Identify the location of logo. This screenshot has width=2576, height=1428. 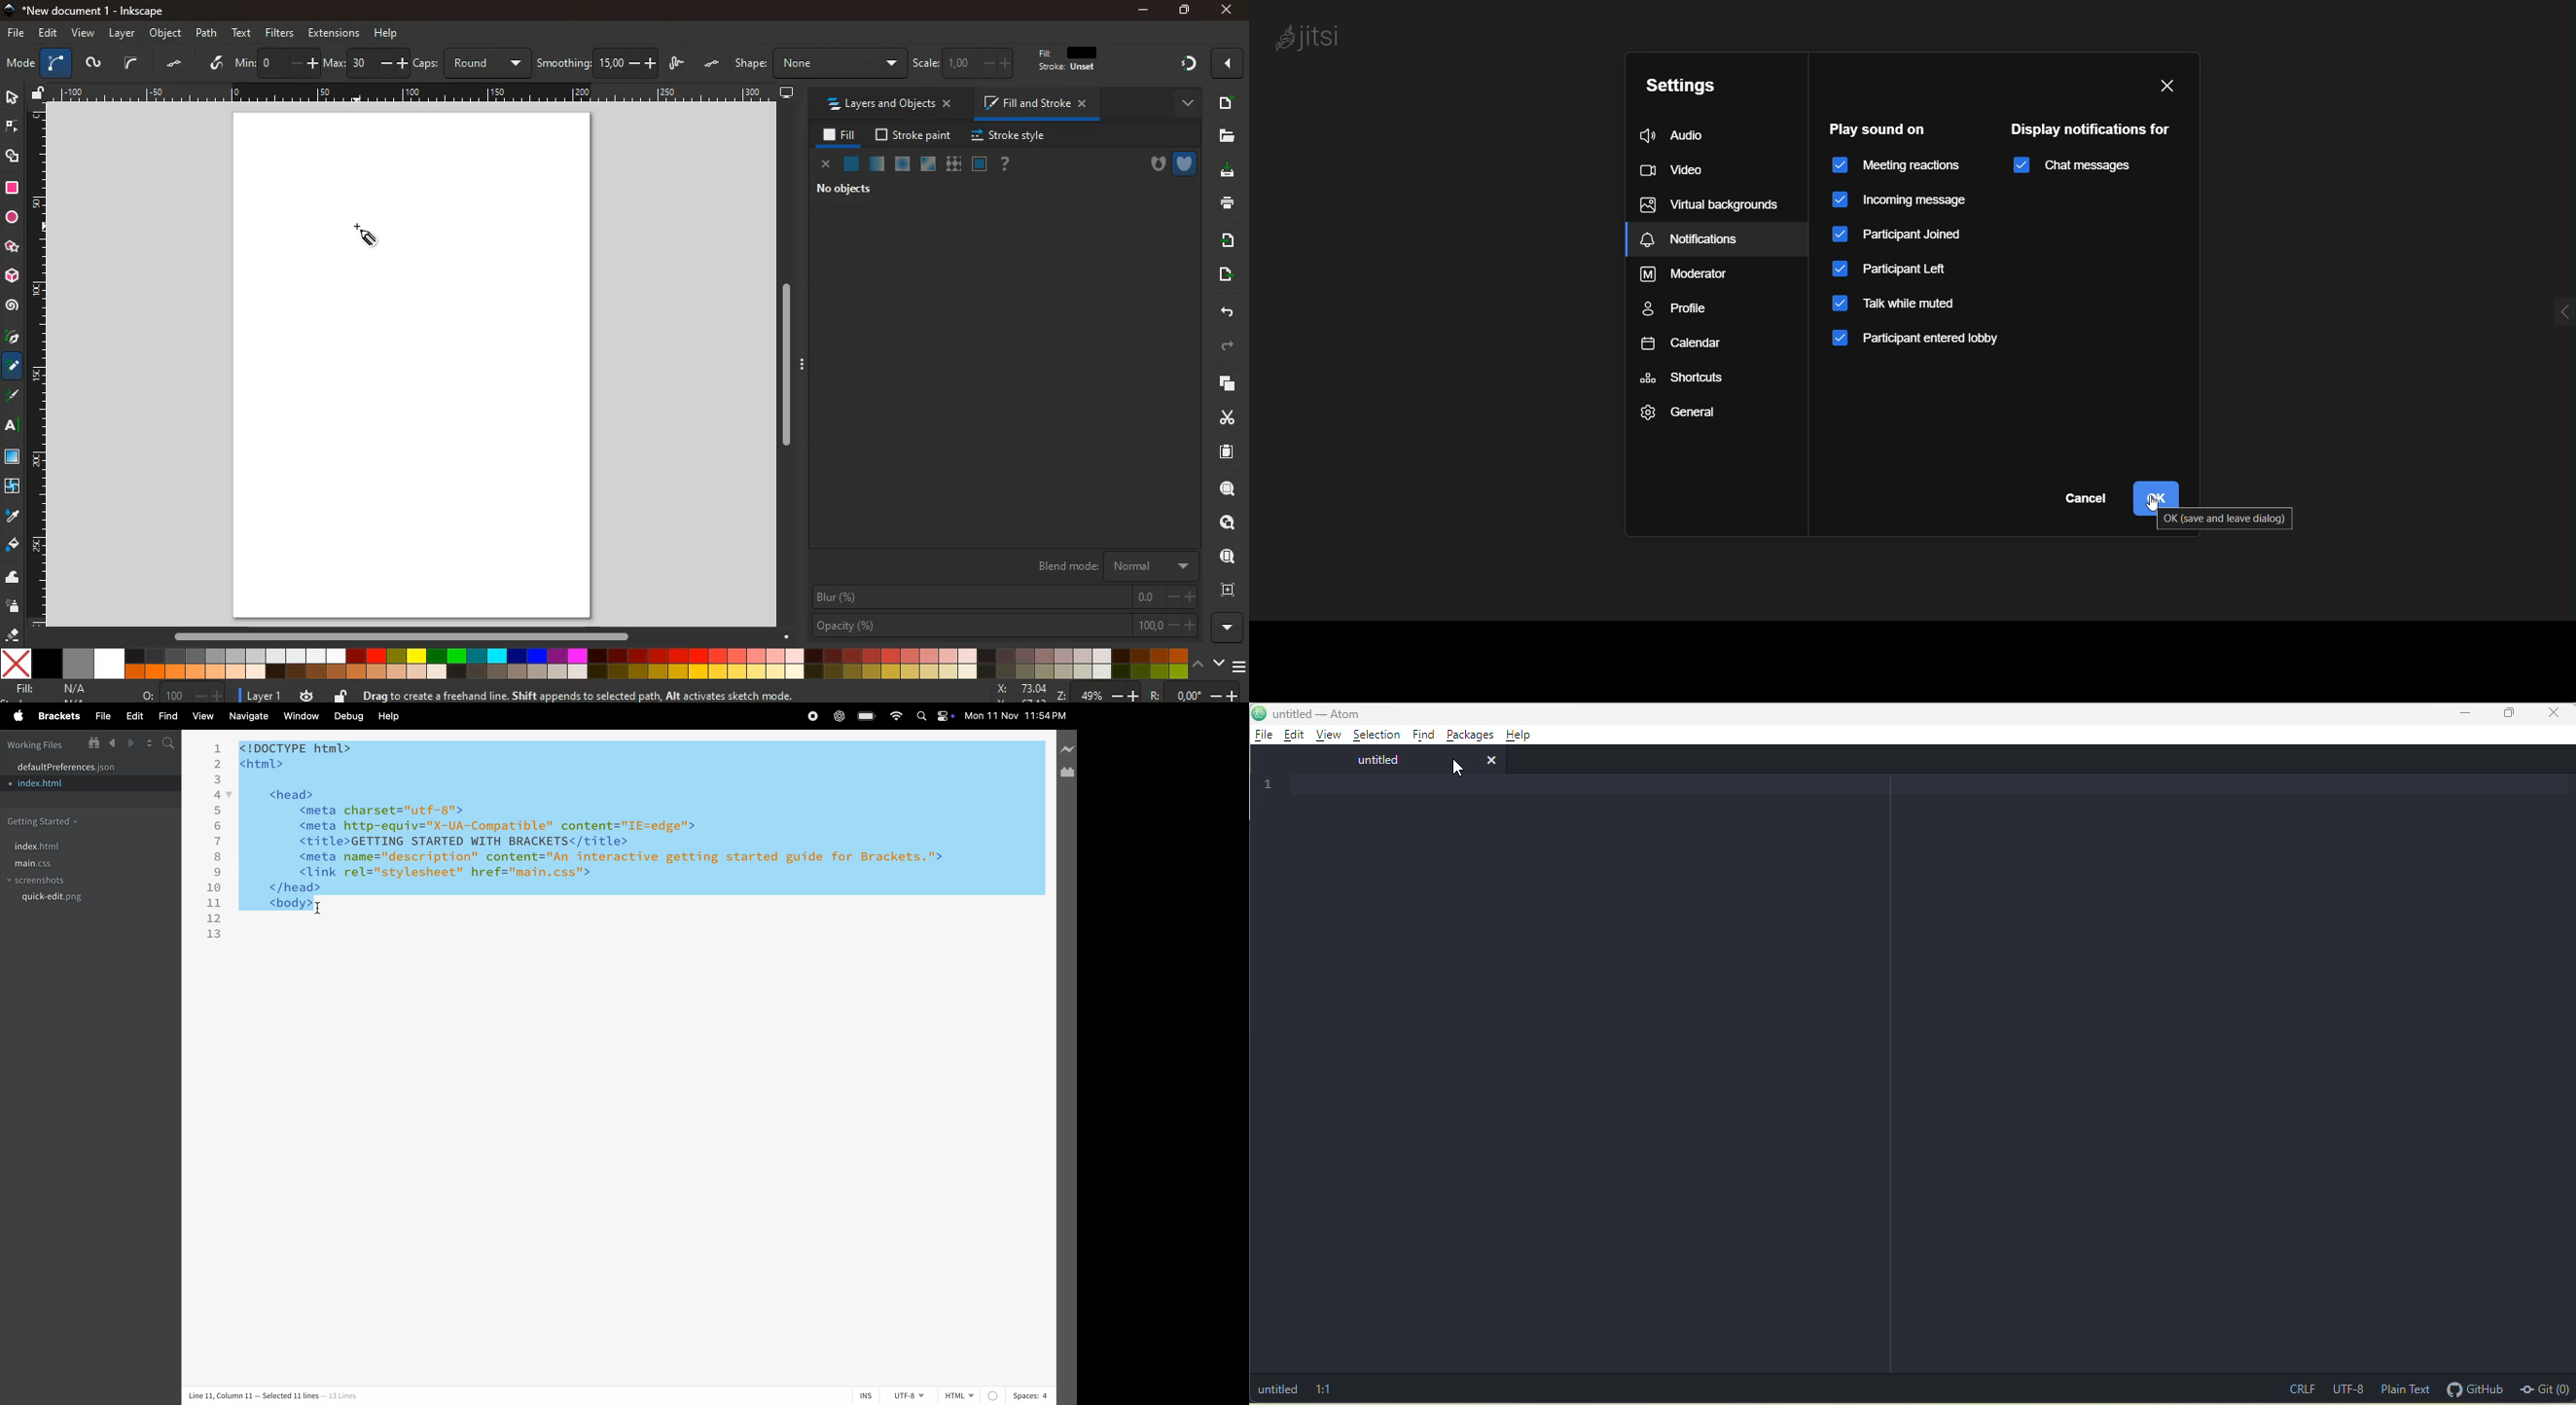
(1325, 39).